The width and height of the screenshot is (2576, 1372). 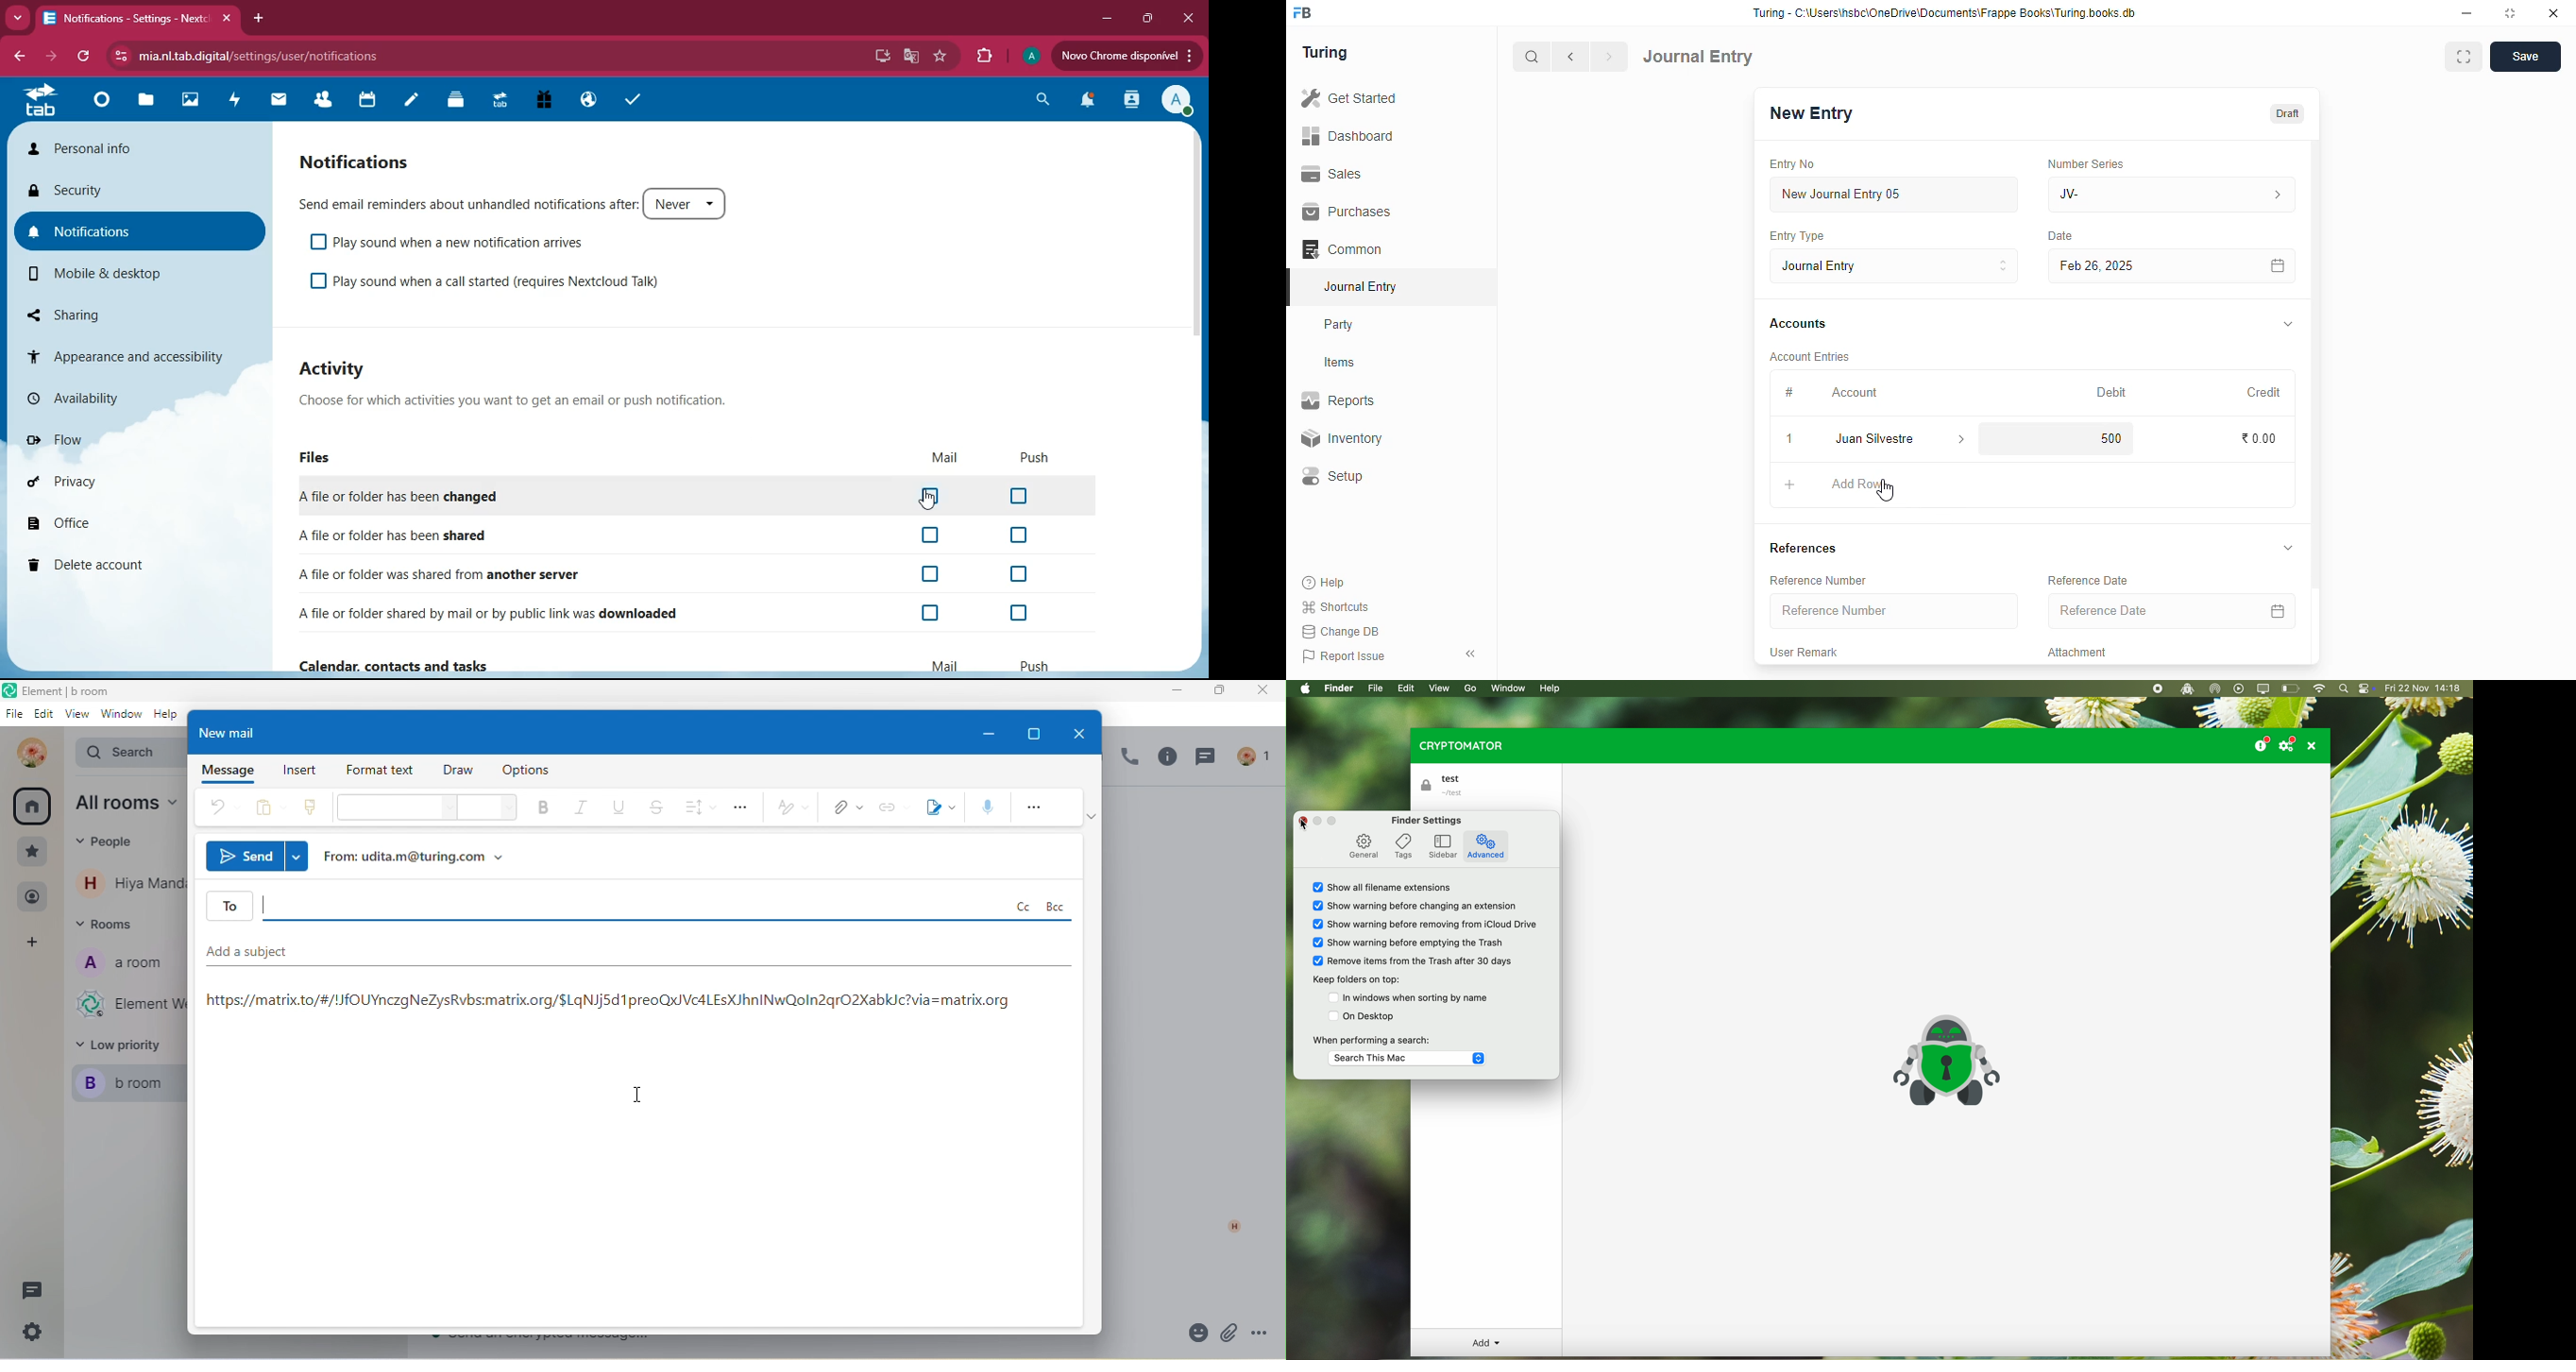 I want to click on window, so click(x=1512, y=687).